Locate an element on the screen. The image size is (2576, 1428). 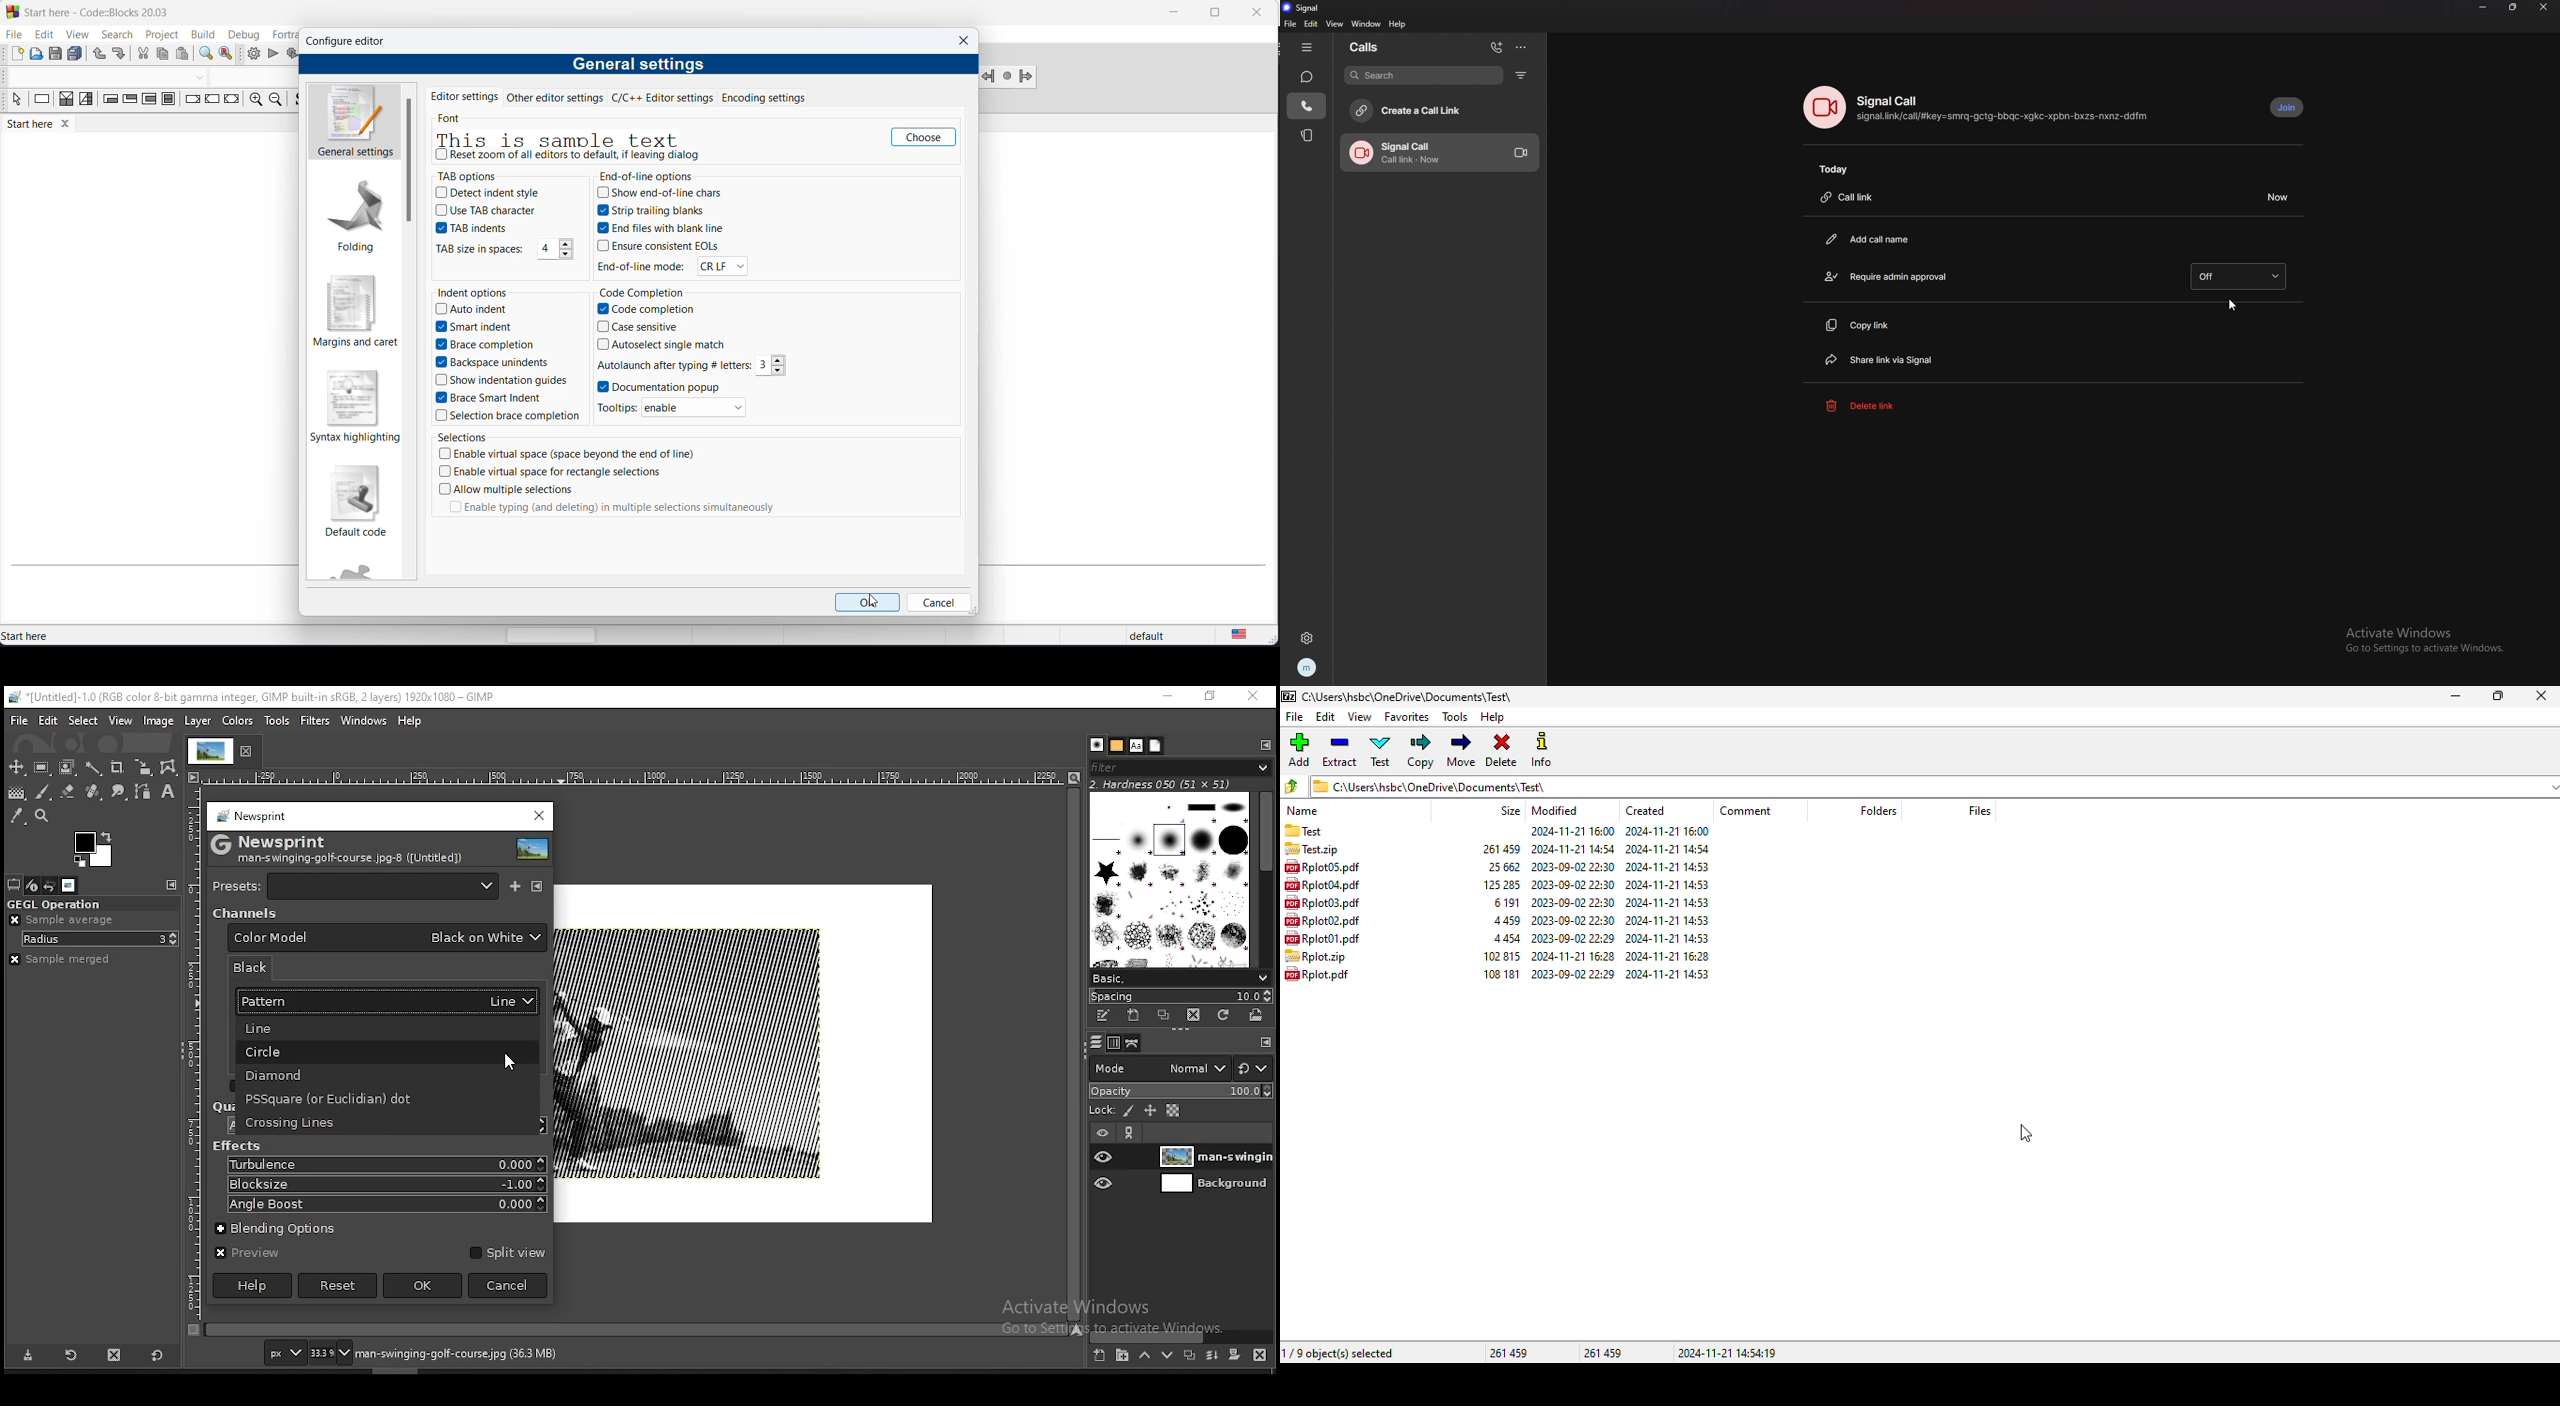
file is located at coordinates (1291, 24).